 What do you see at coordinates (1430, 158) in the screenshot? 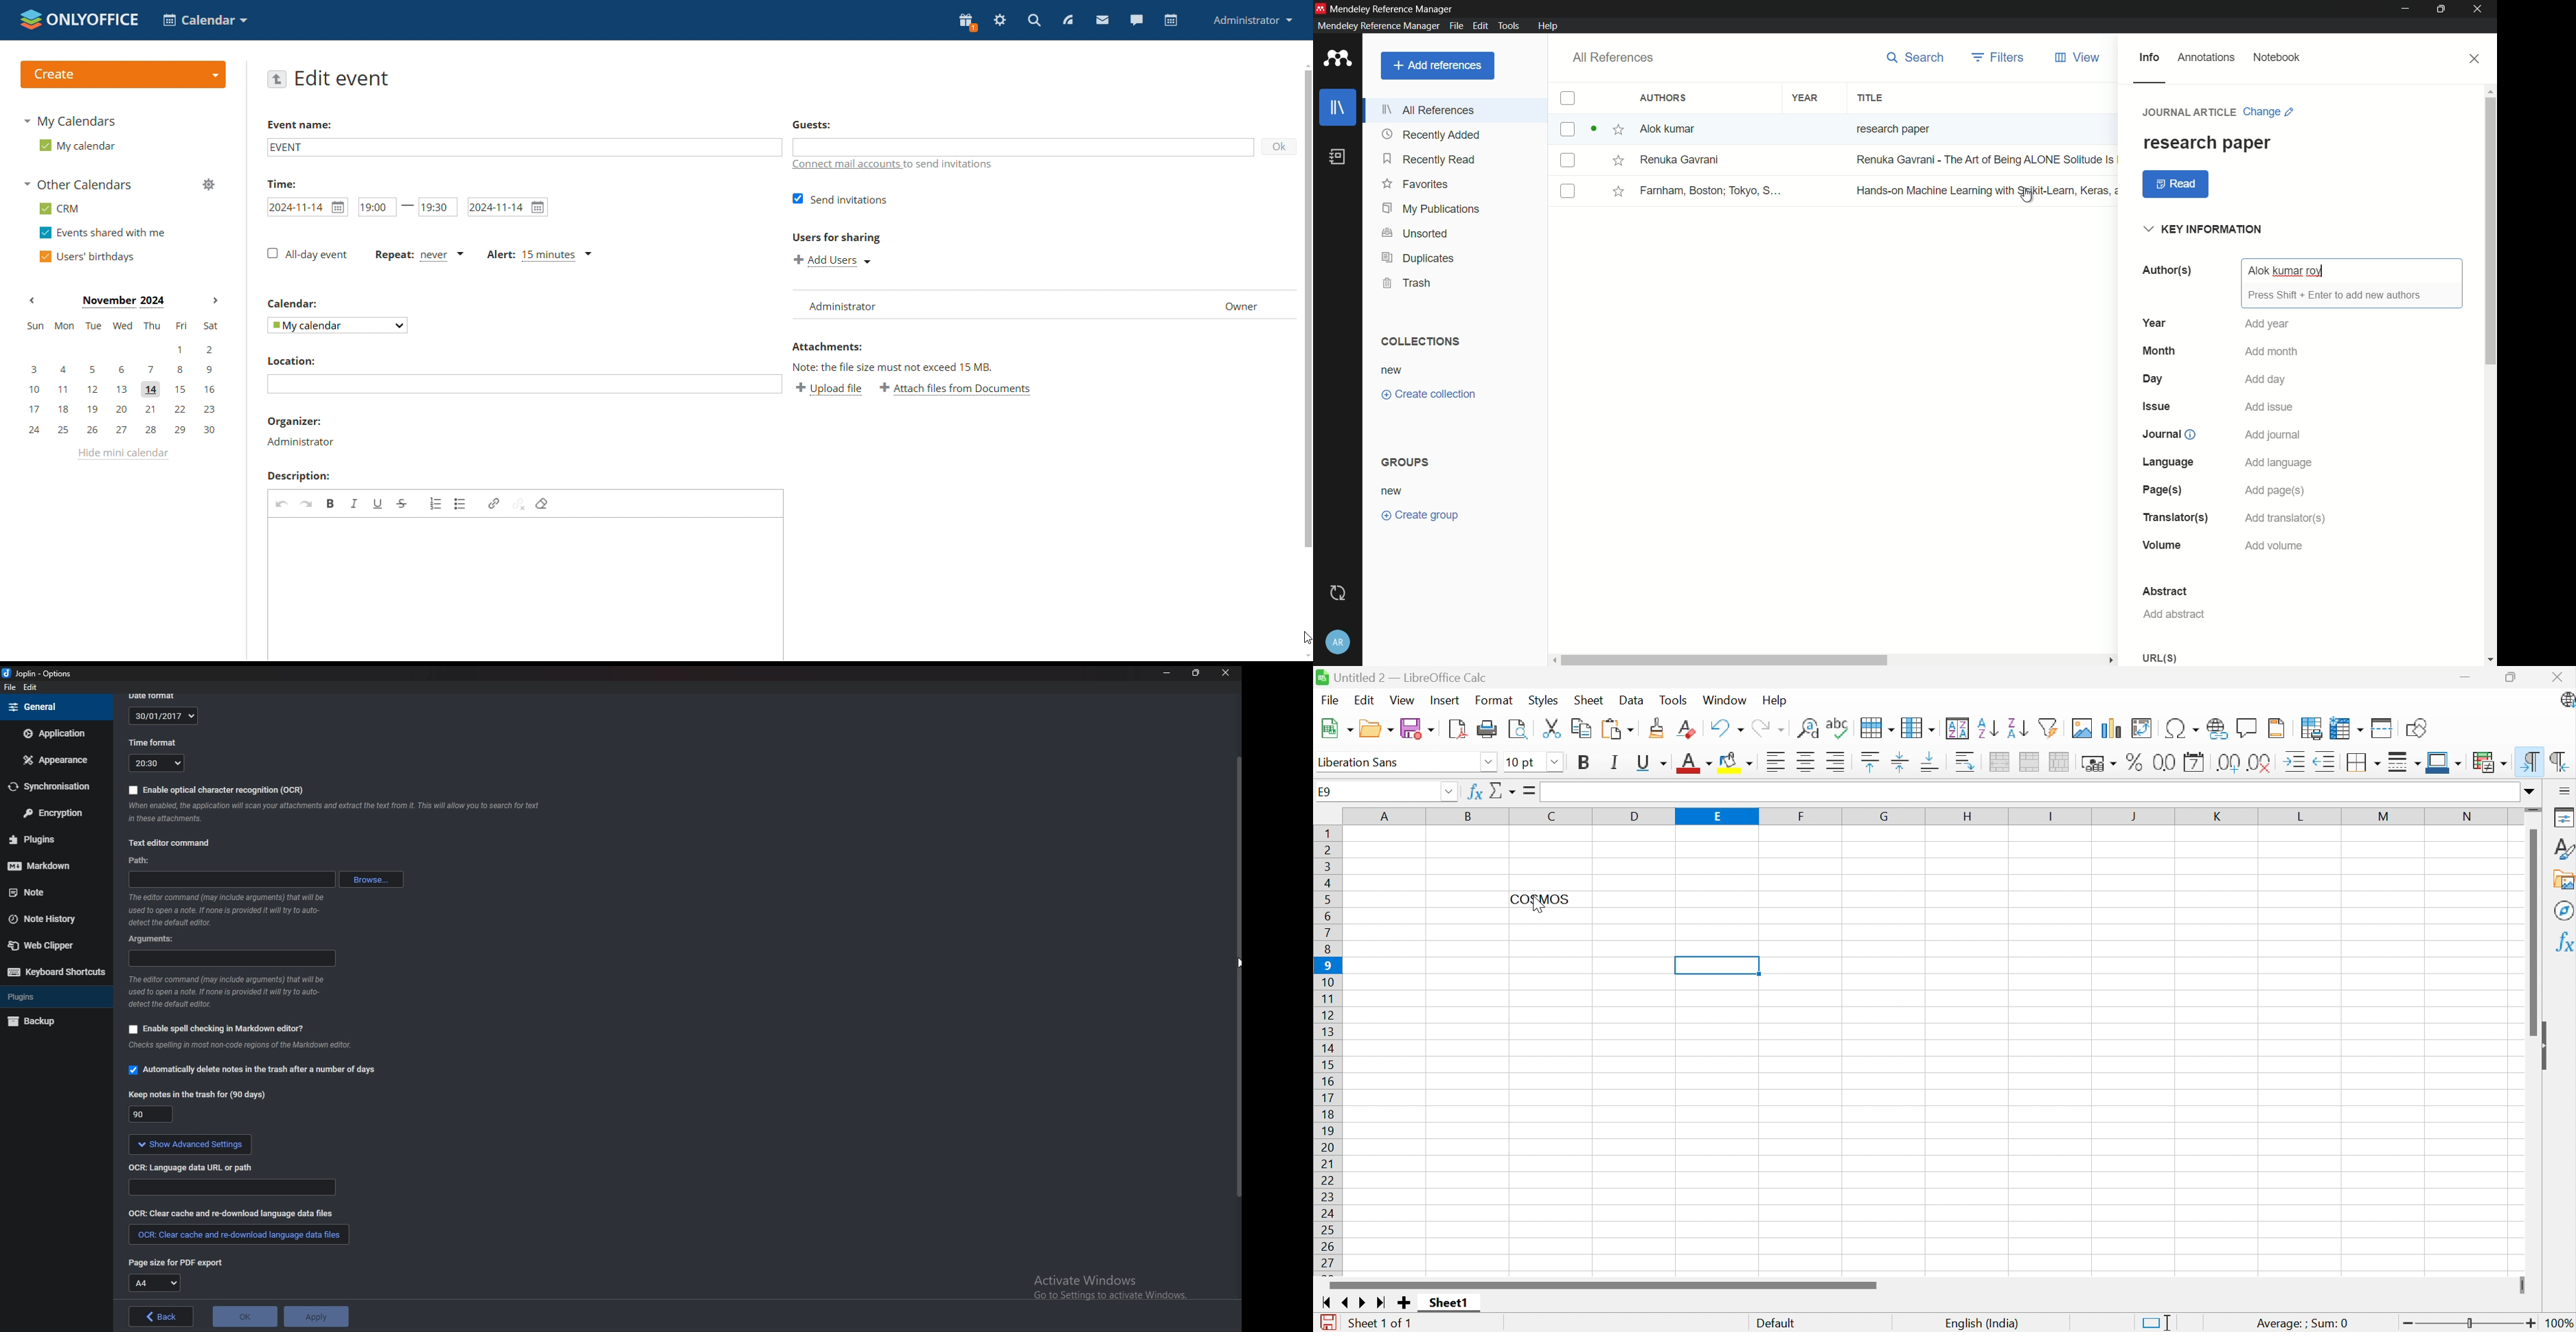
I see `recently read` at bounding box center [1430, 158].